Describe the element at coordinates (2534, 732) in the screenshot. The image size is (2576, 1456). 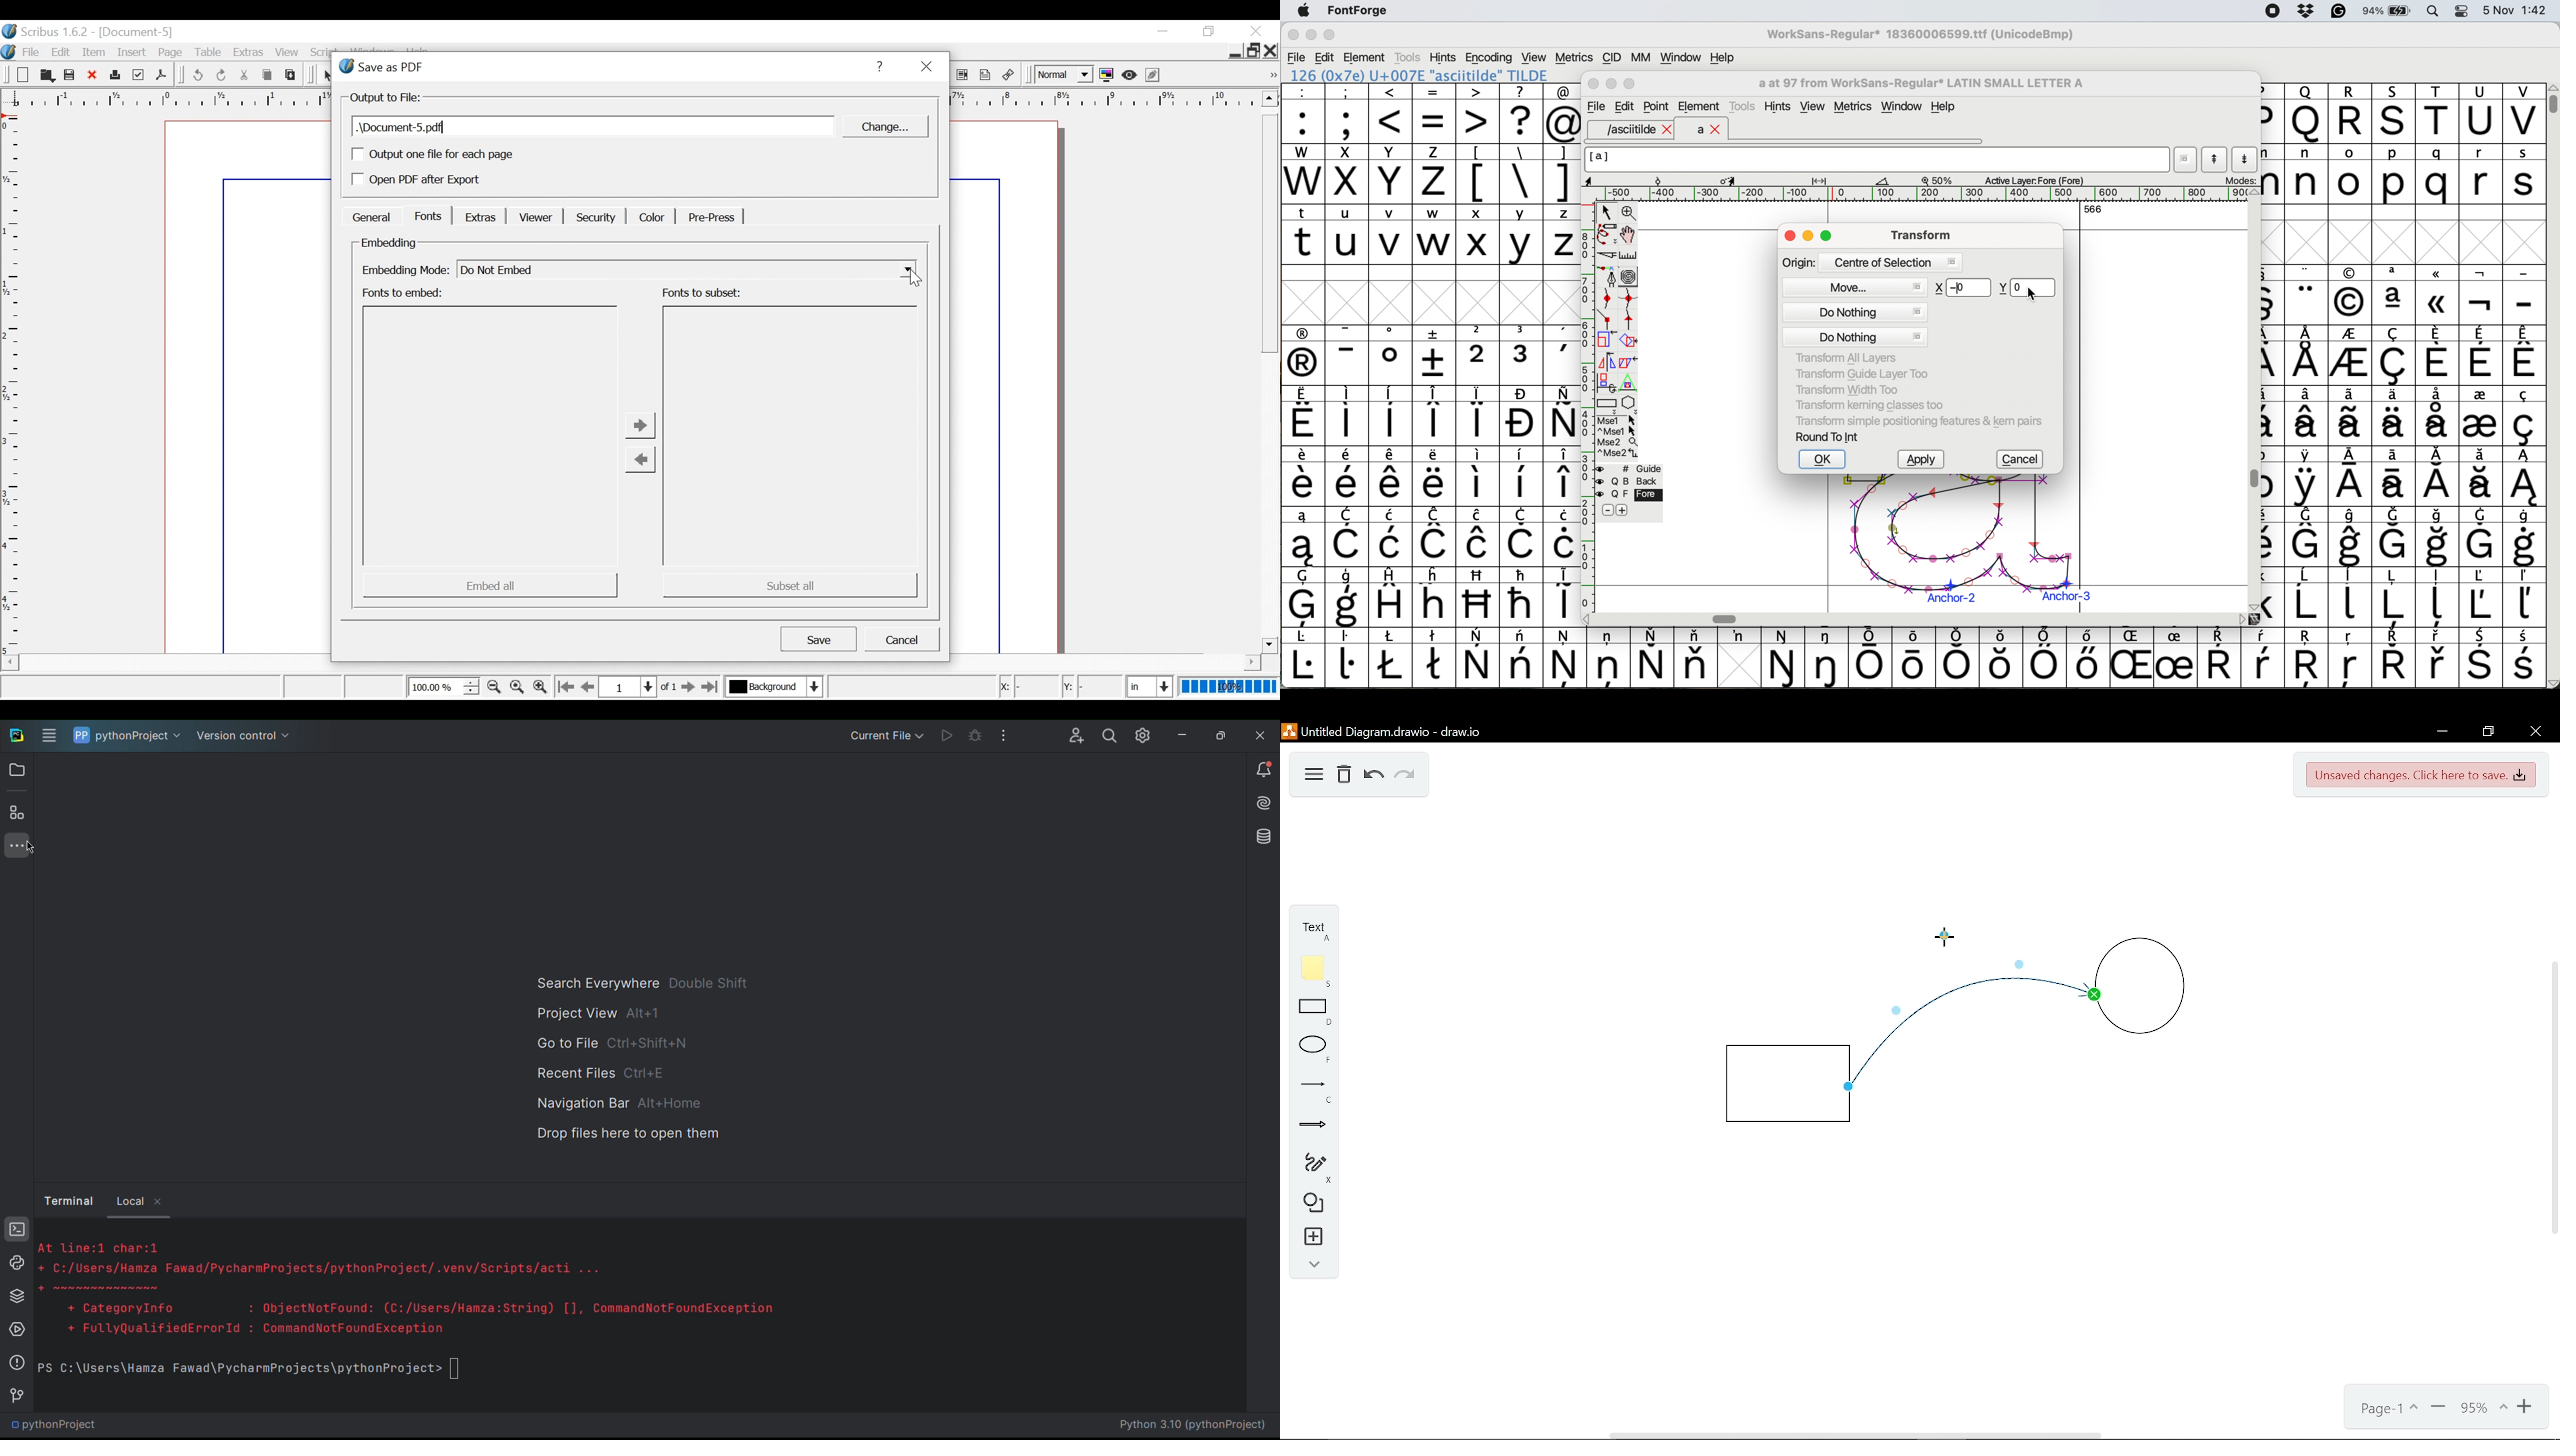
I see `Close` at that location.